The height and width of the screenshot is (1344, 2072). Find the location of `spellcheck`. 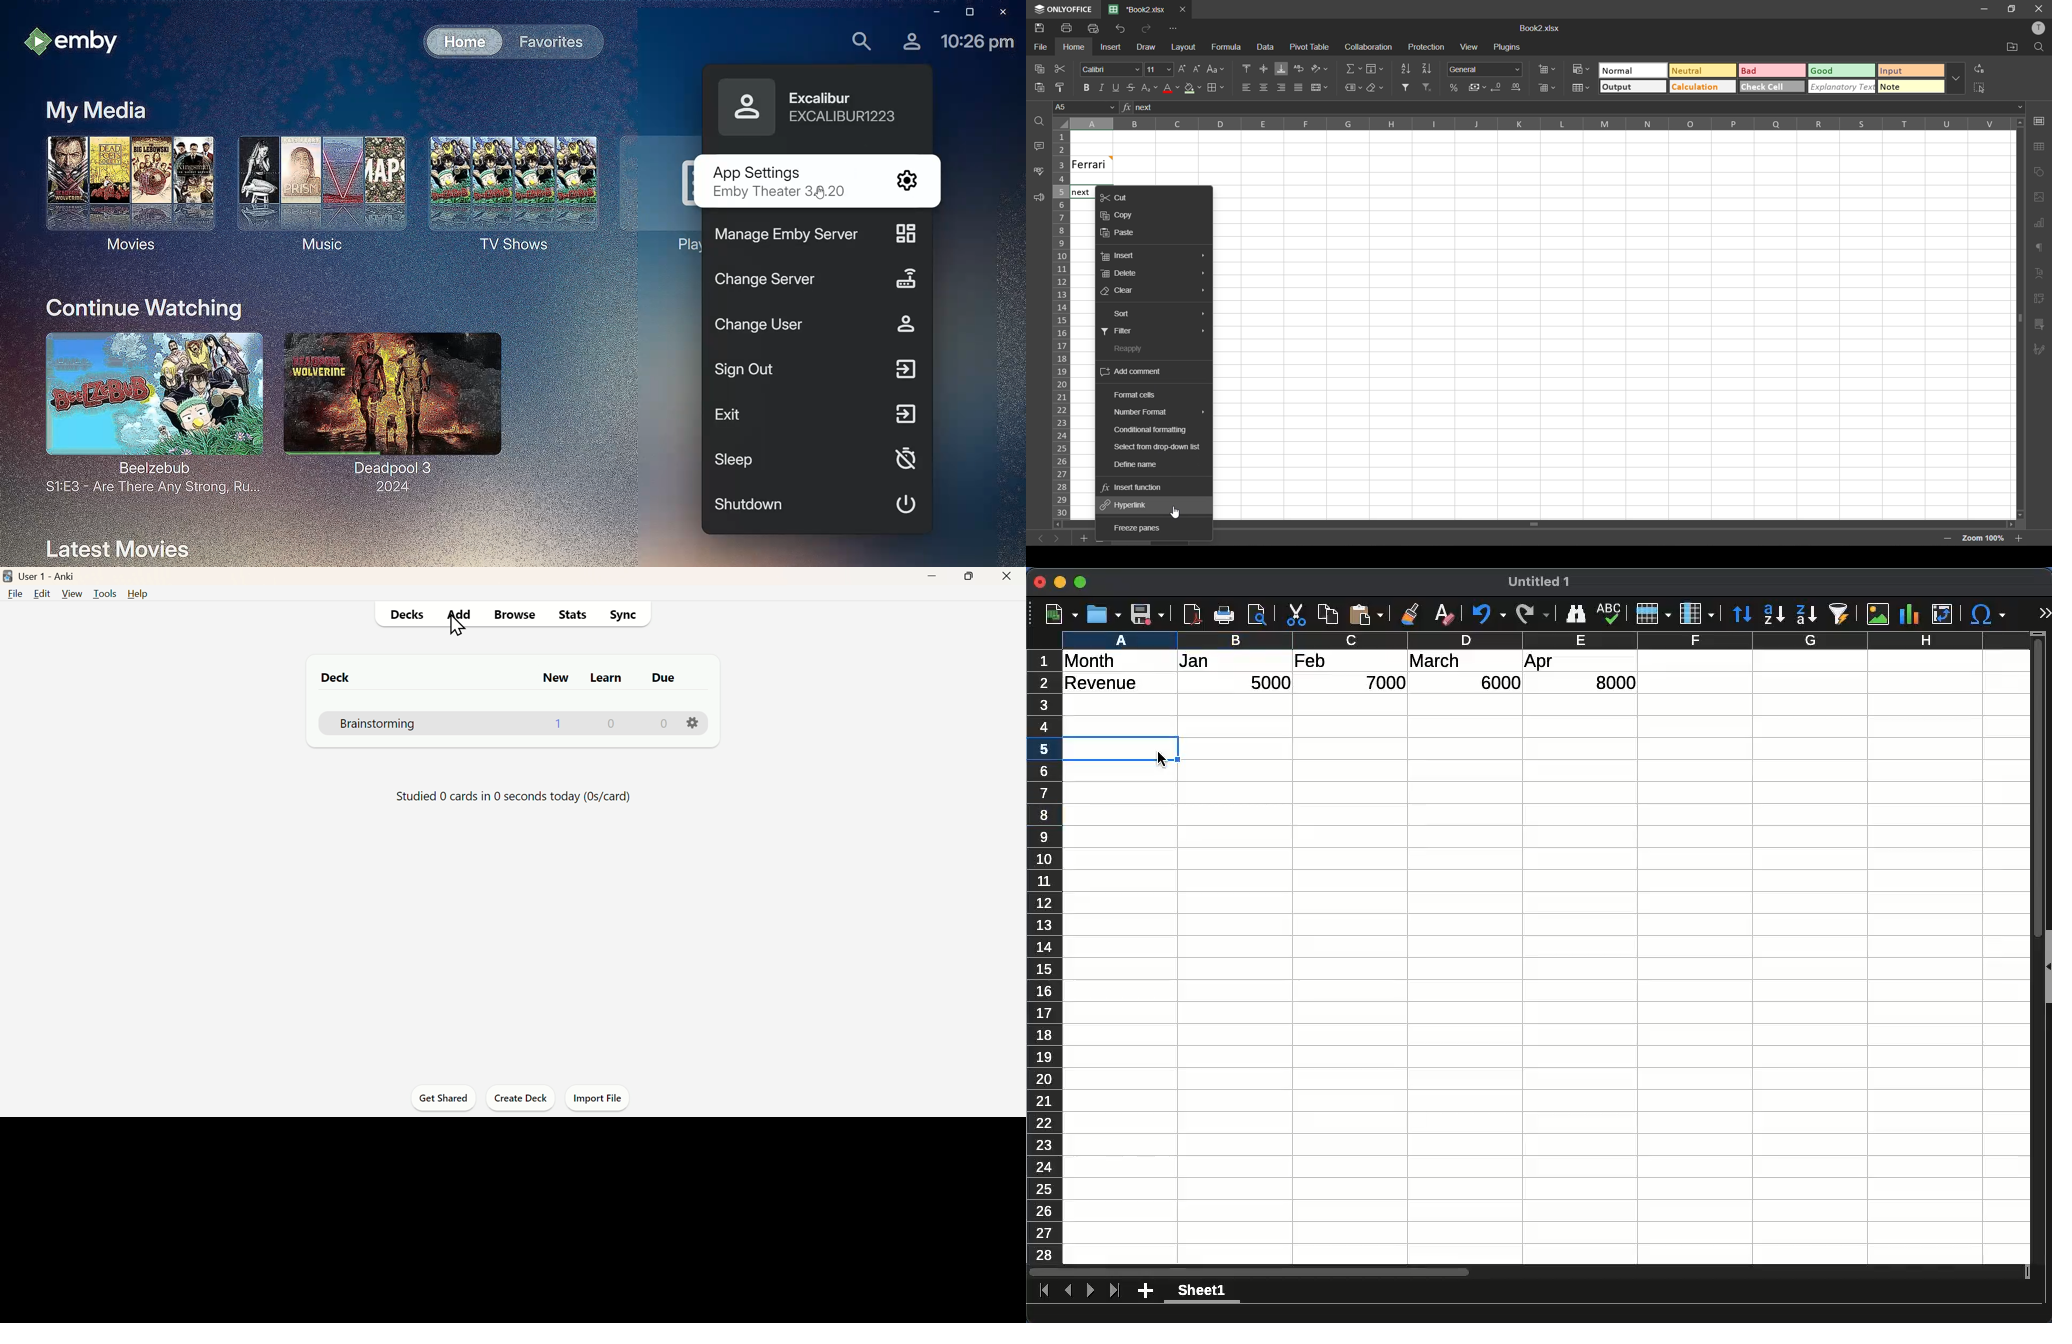

spellcheck is located at coordinates (1042, 173).